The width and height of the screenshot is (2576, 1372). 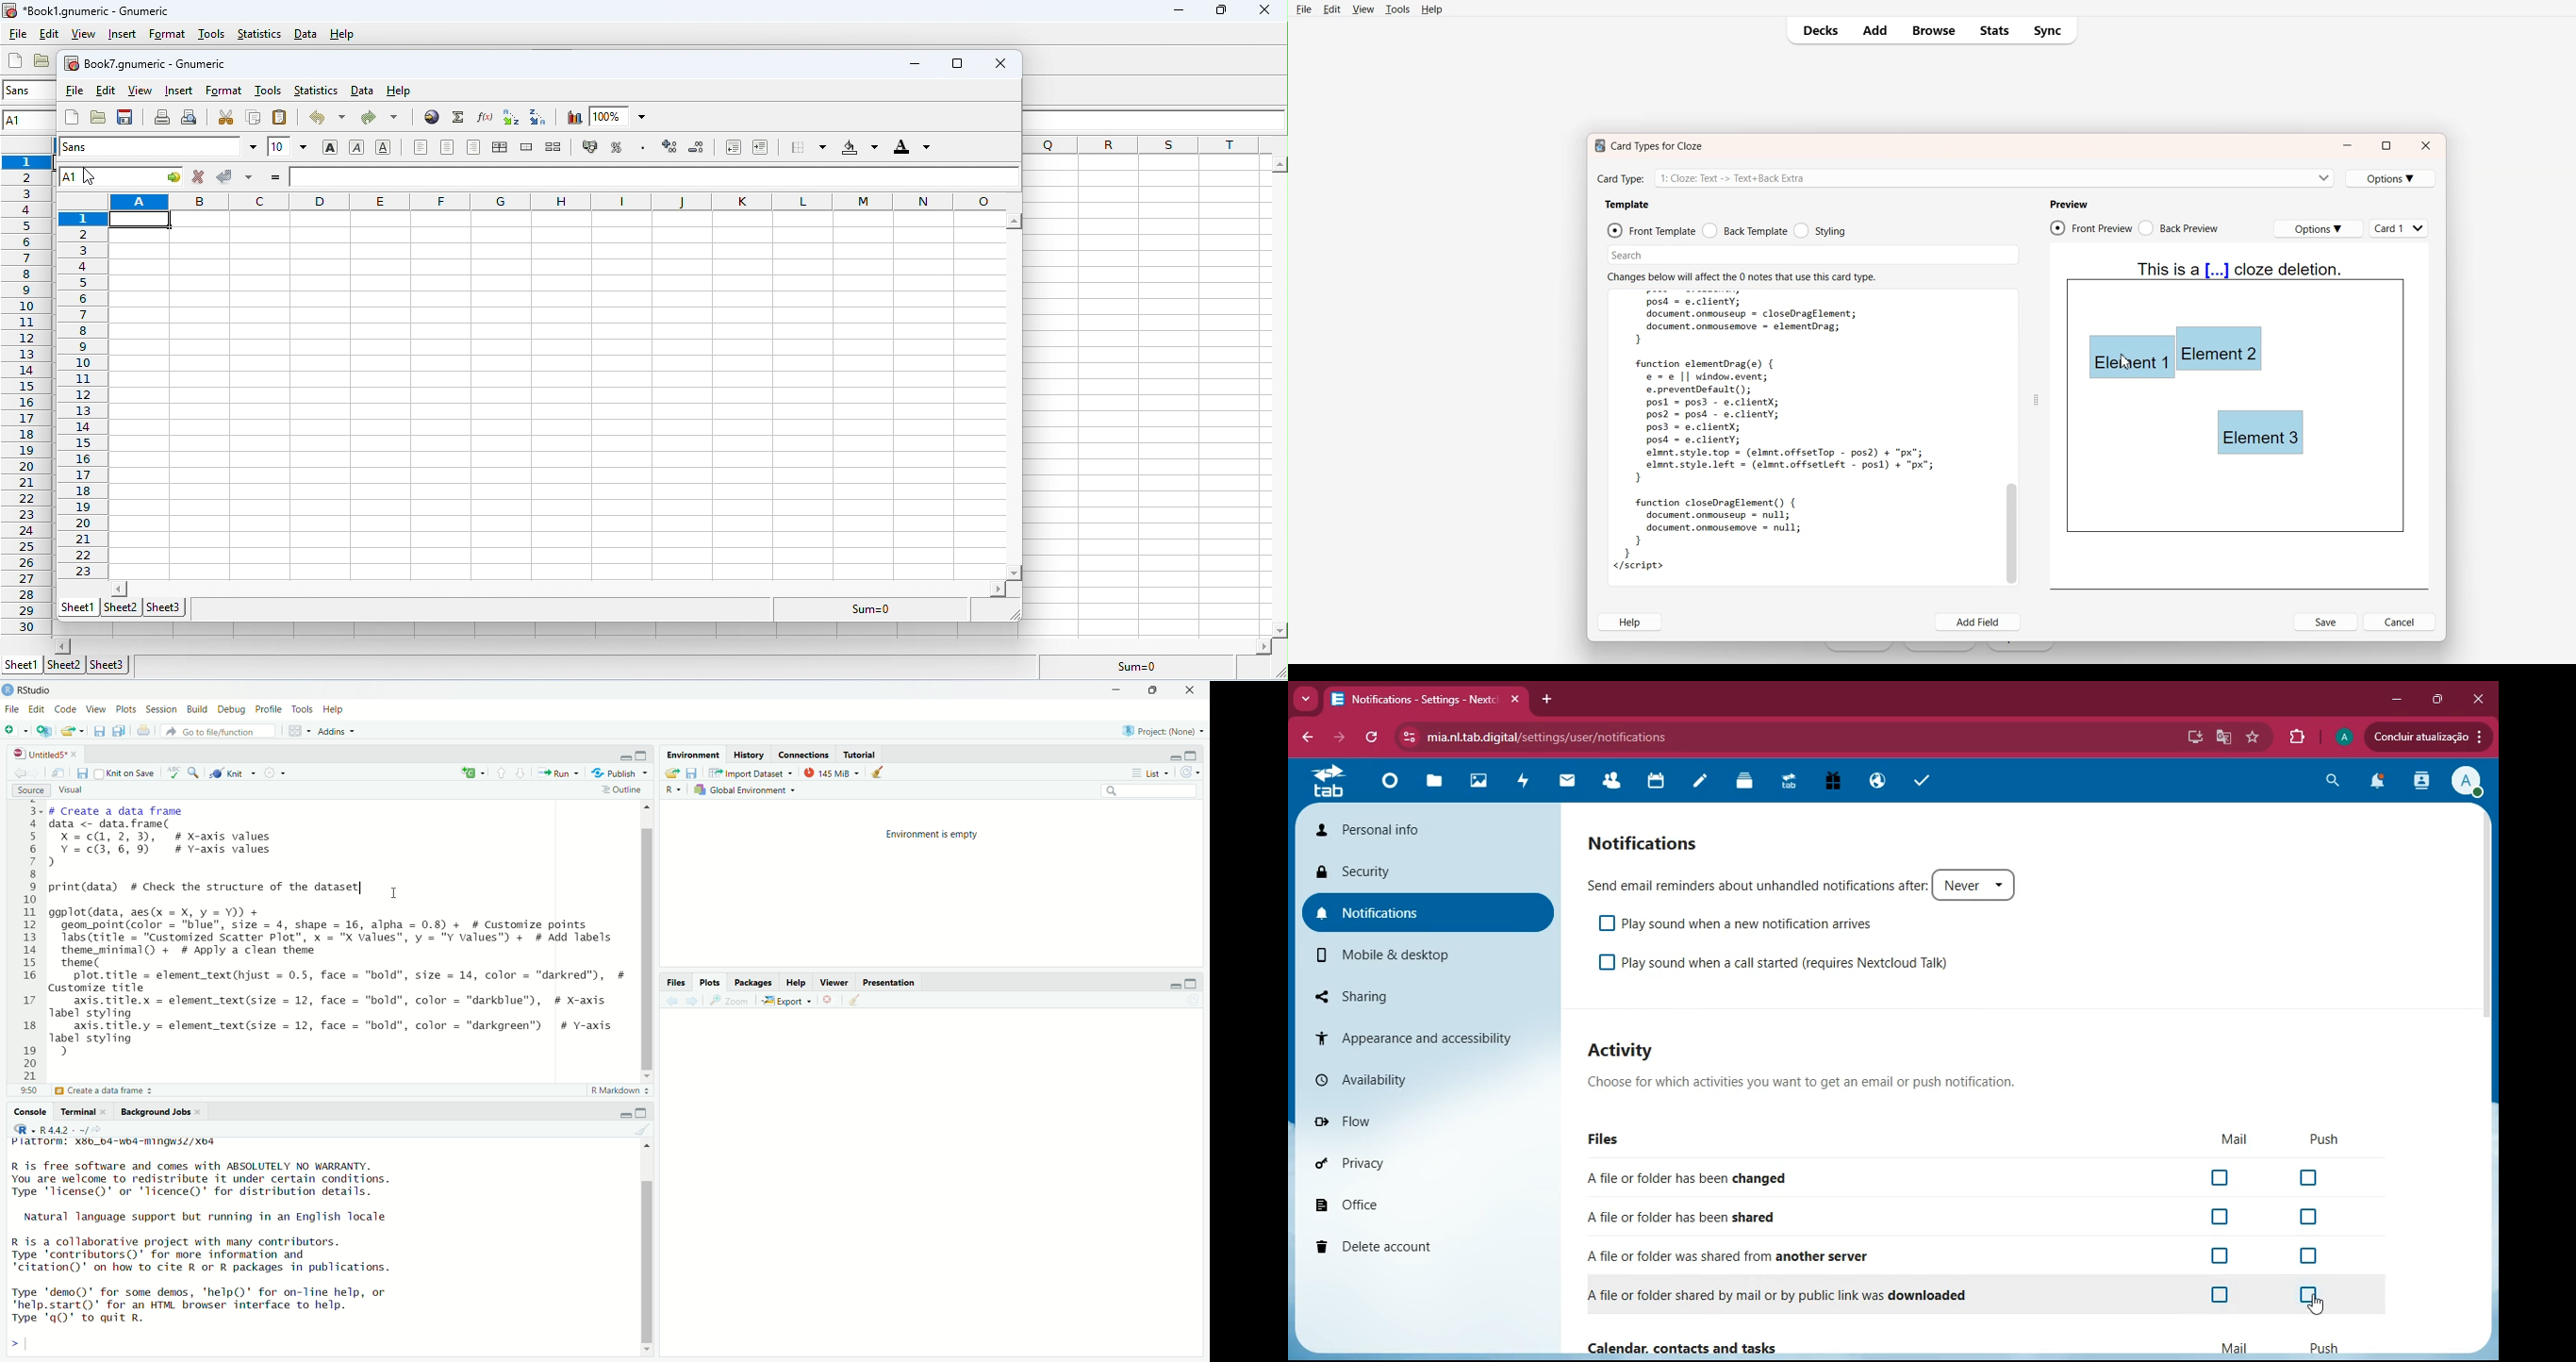 I want to click on Browse, so click(x=1933, y=31).